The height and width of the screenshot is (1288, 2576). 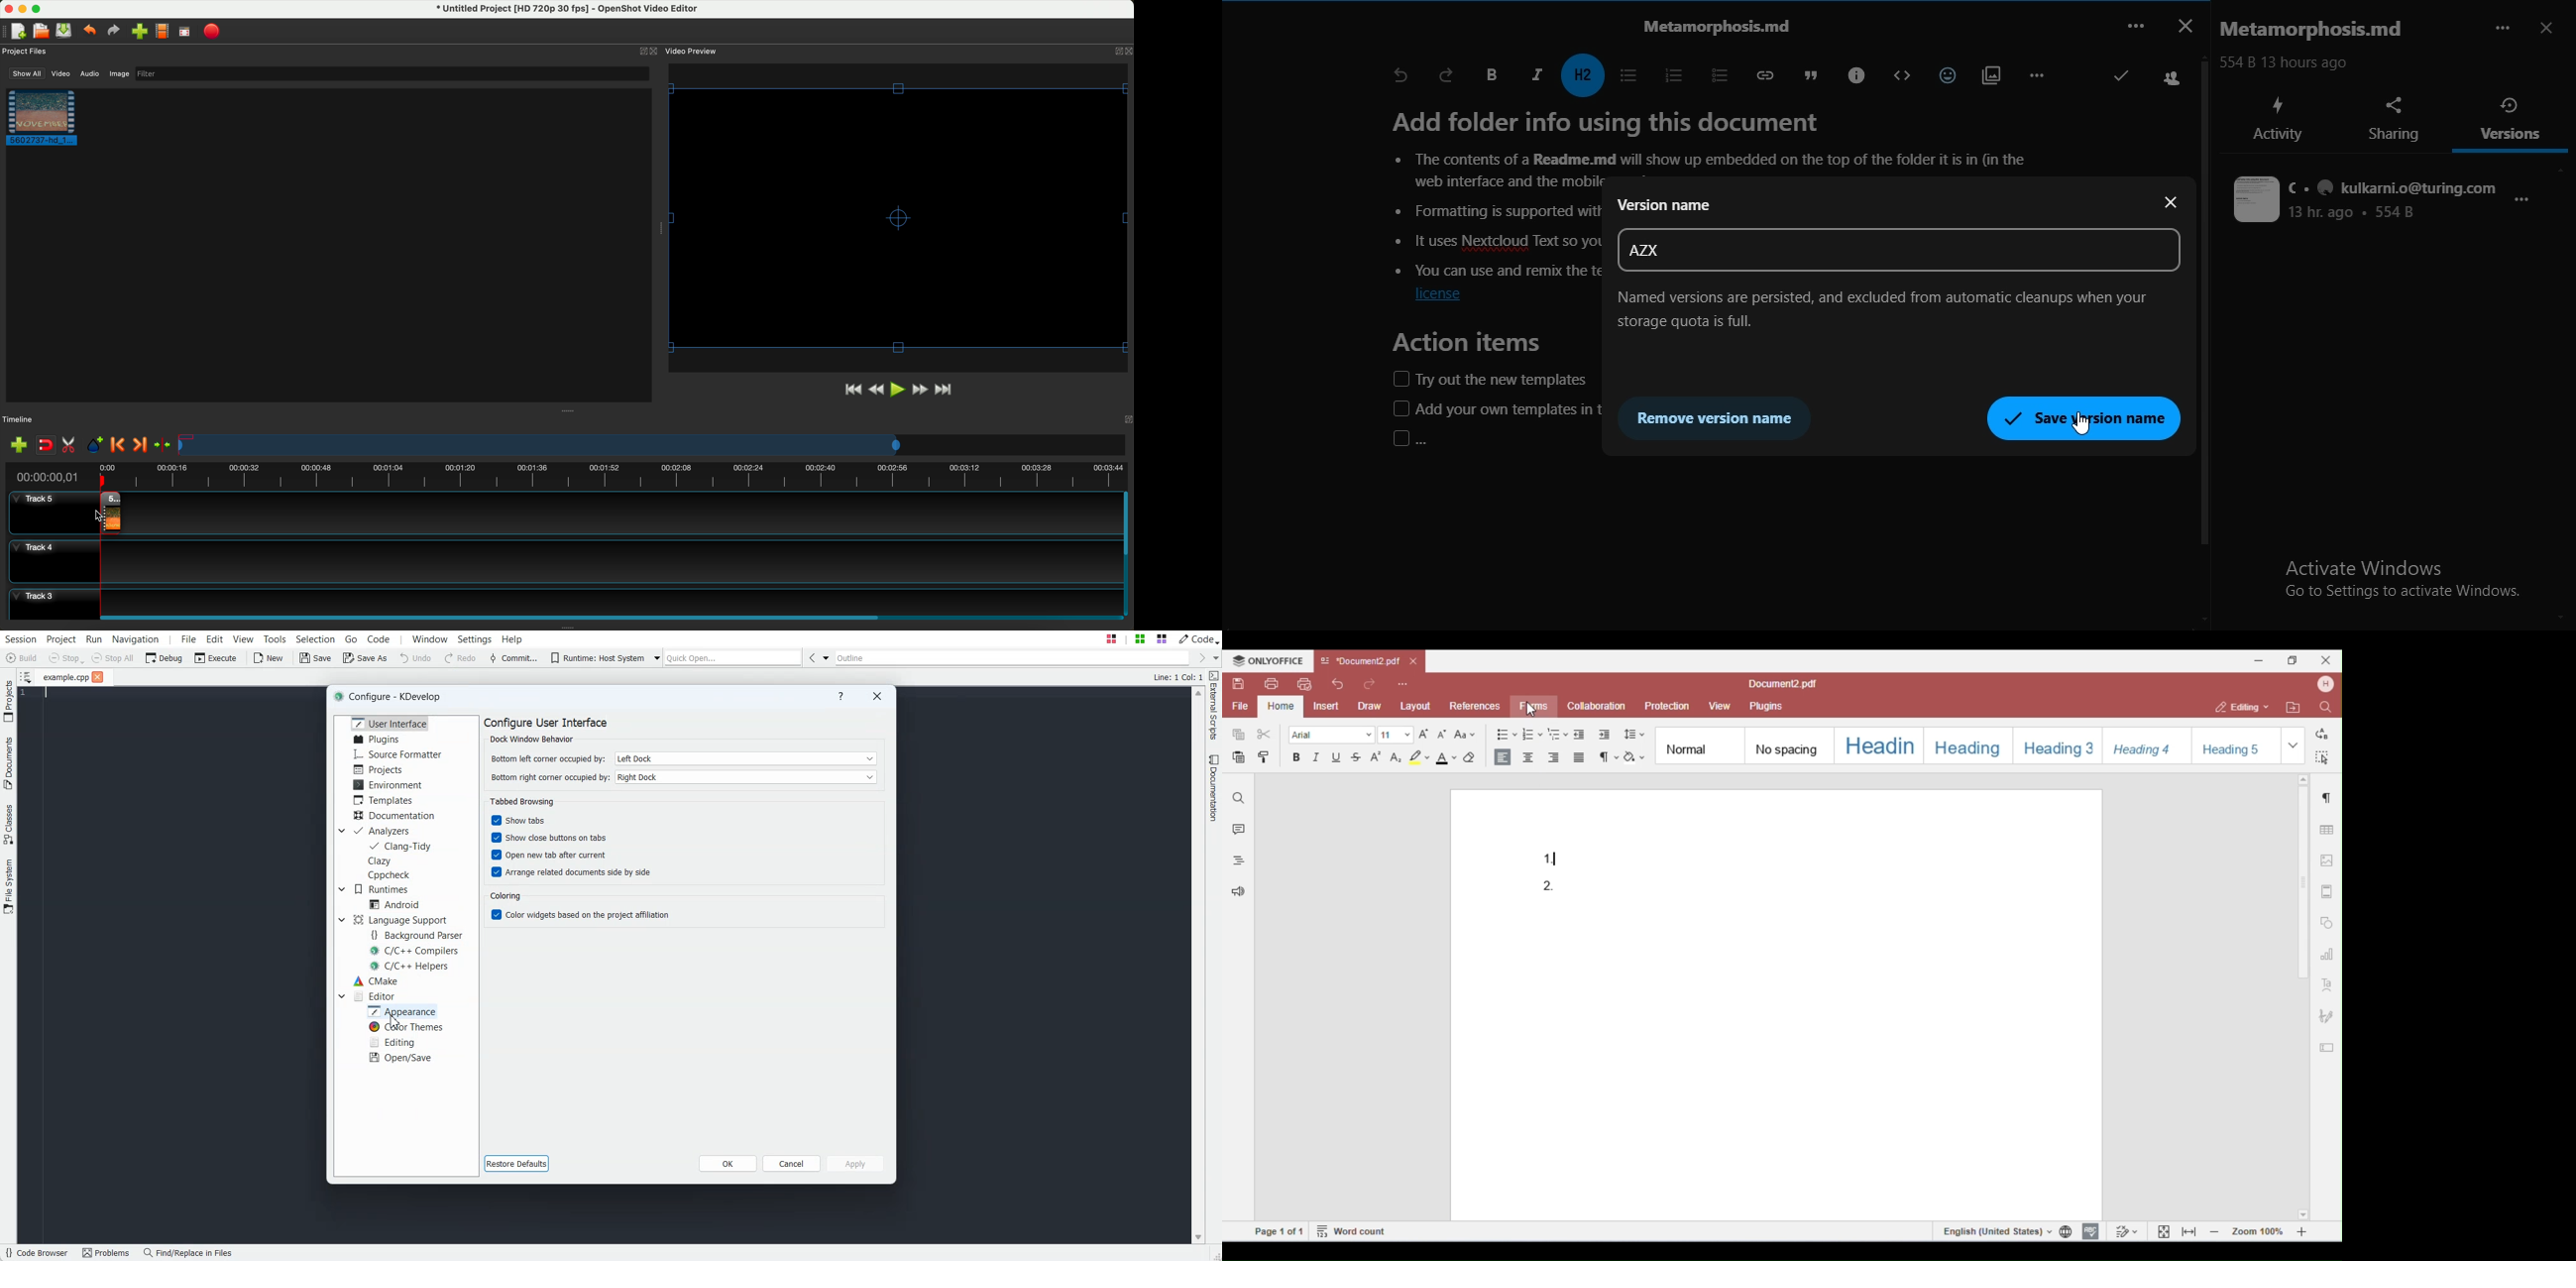 I want to click on remove version name, so click(x=1721, y=416).